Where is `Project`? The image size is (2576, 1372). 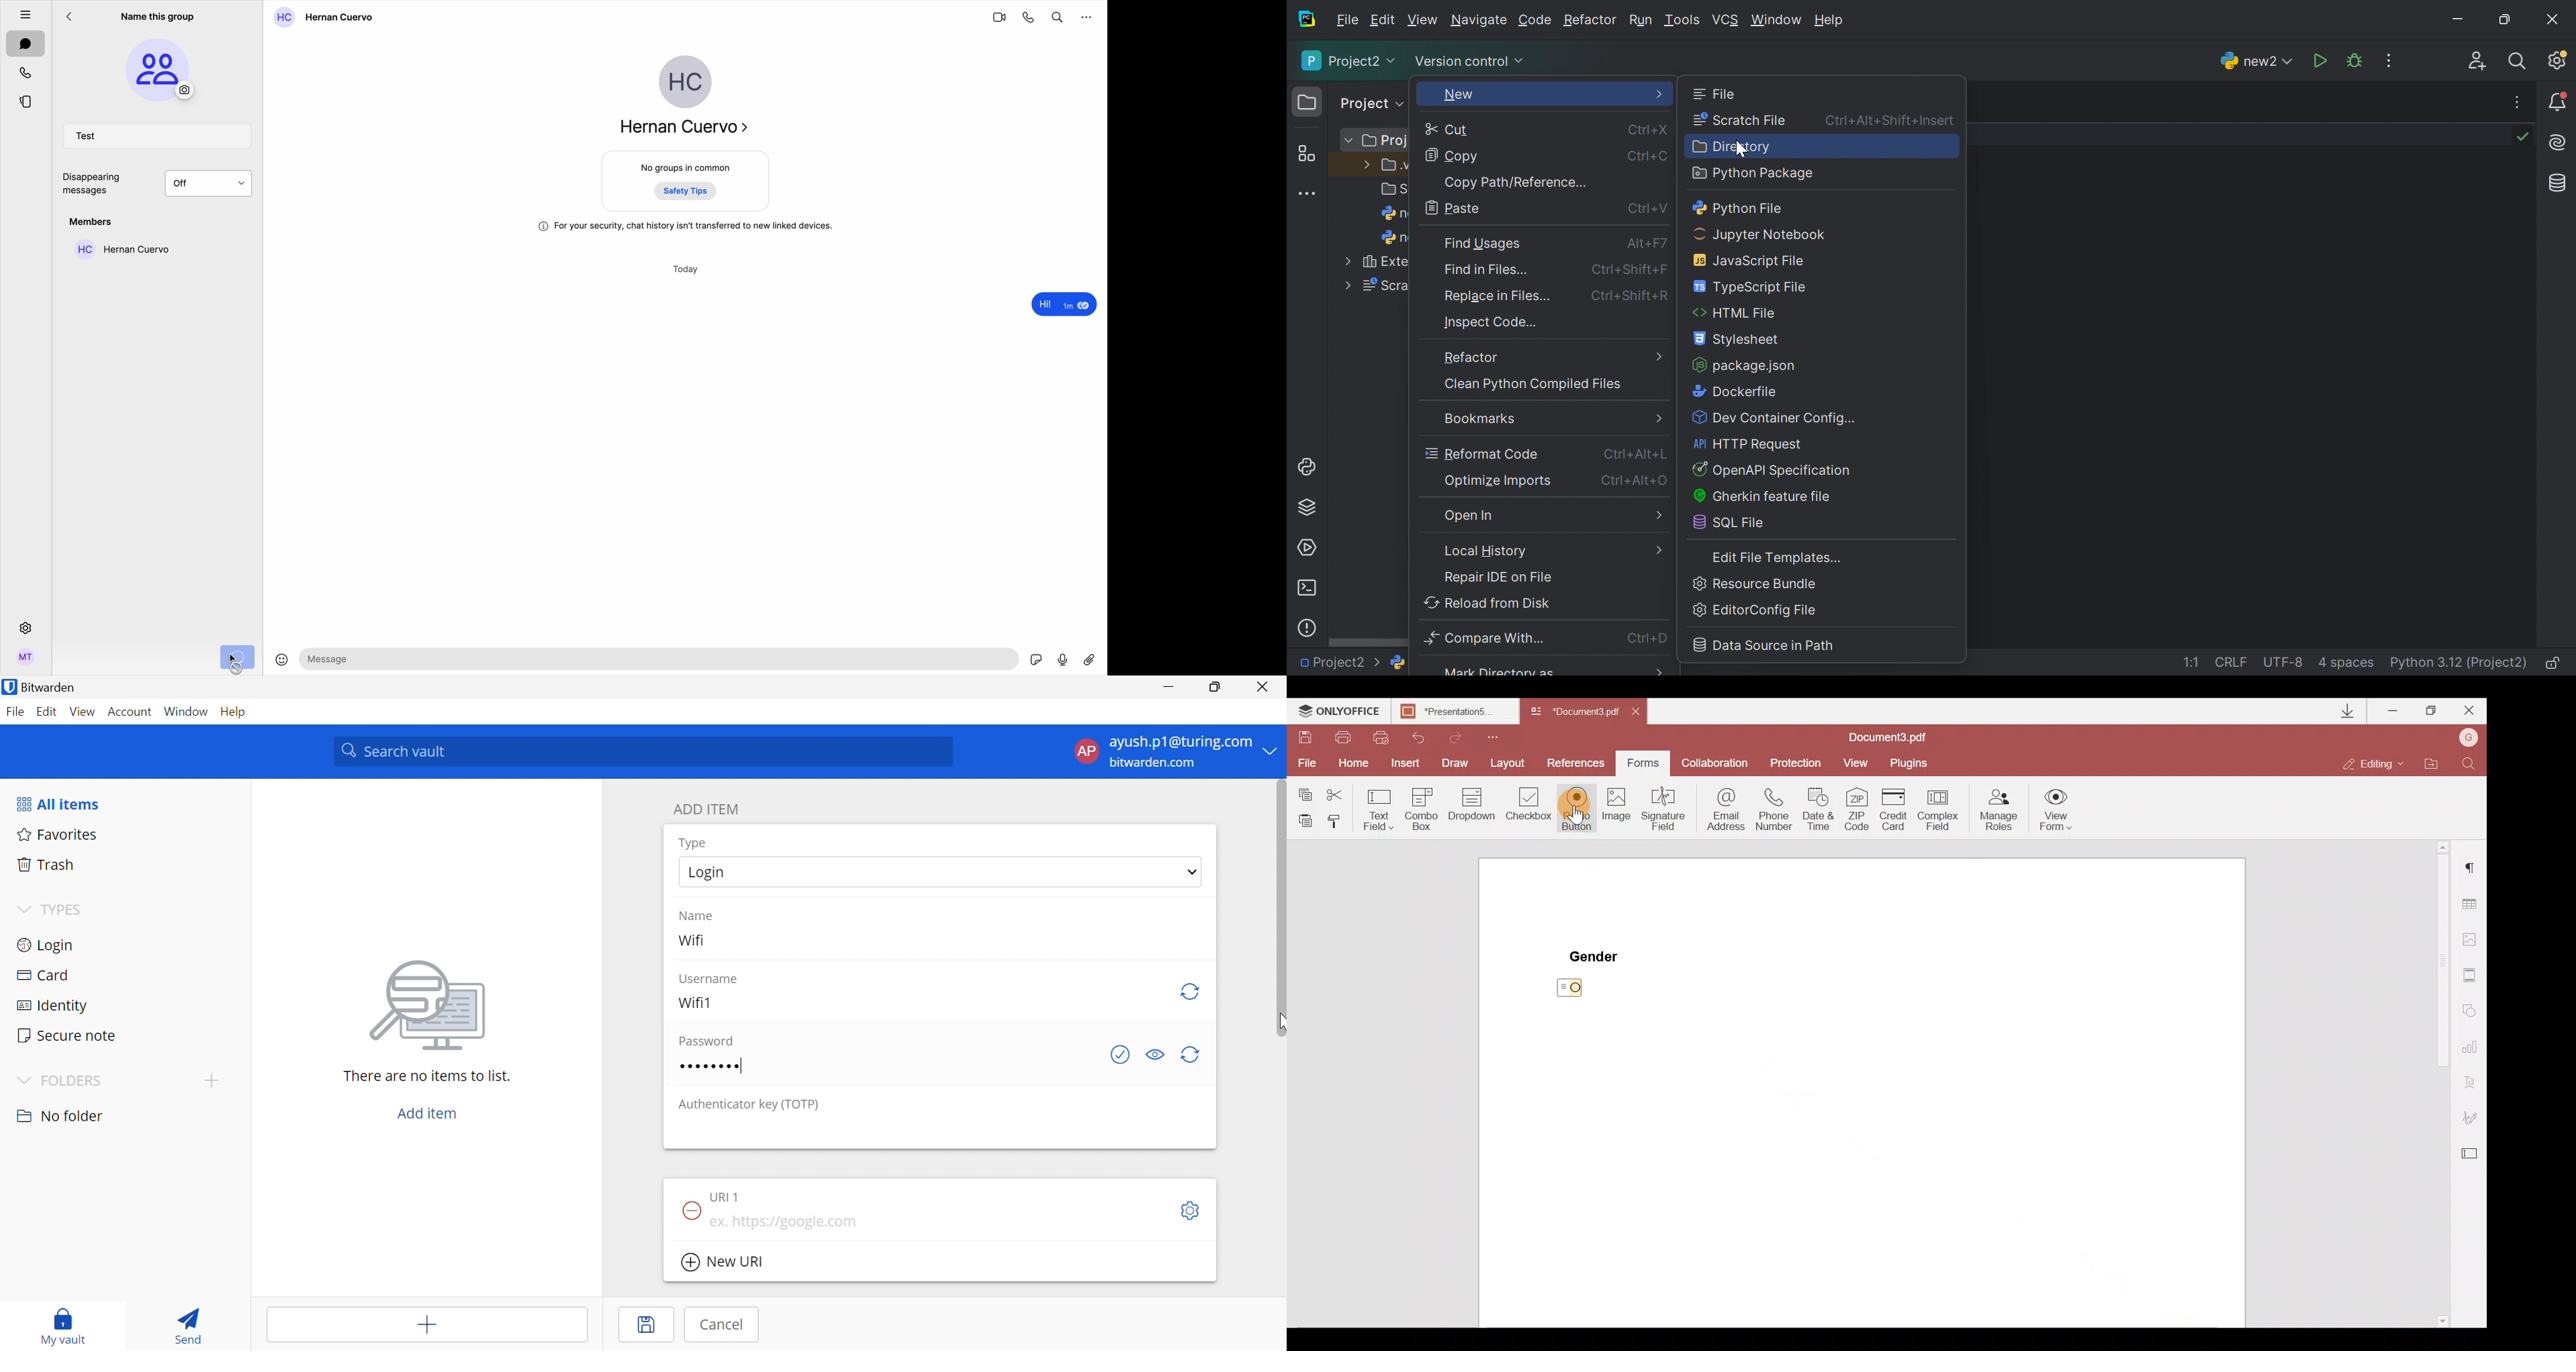
Project is located at coordinates (1367, 103).